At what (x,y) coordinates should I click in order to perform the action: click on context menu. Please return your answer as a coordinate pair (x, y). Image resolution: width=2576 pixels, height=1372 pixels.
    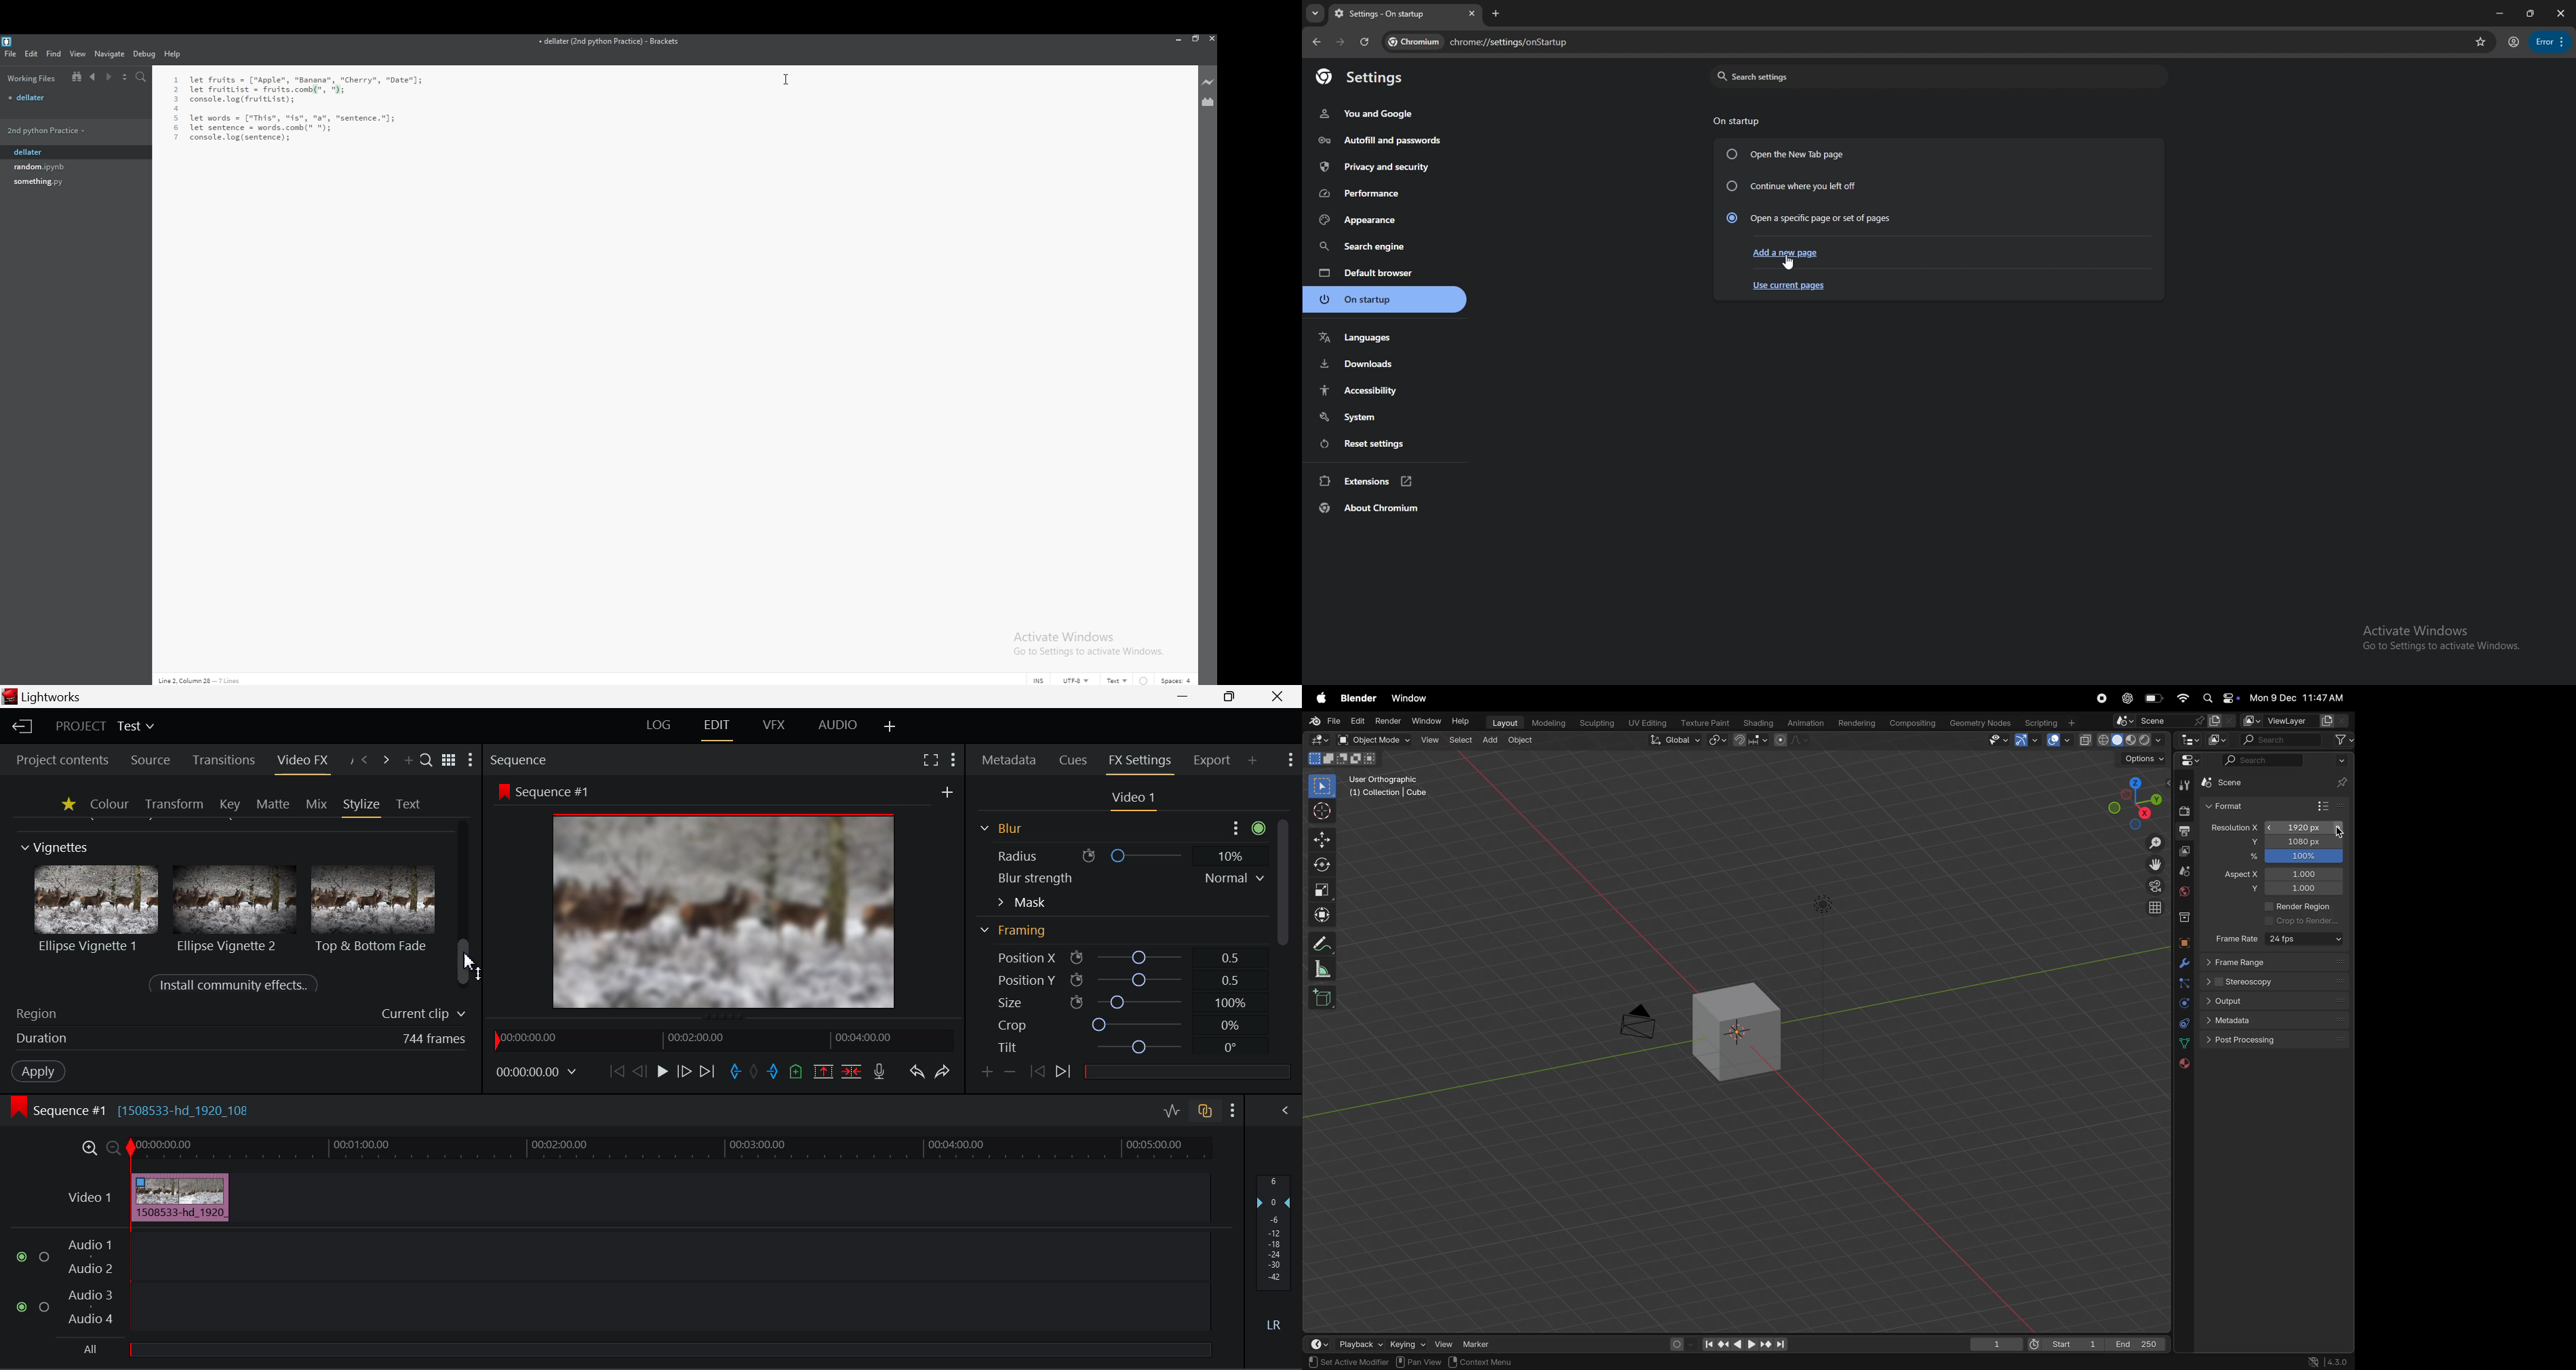
    Looking at the image, I should click on (1479, 1361).